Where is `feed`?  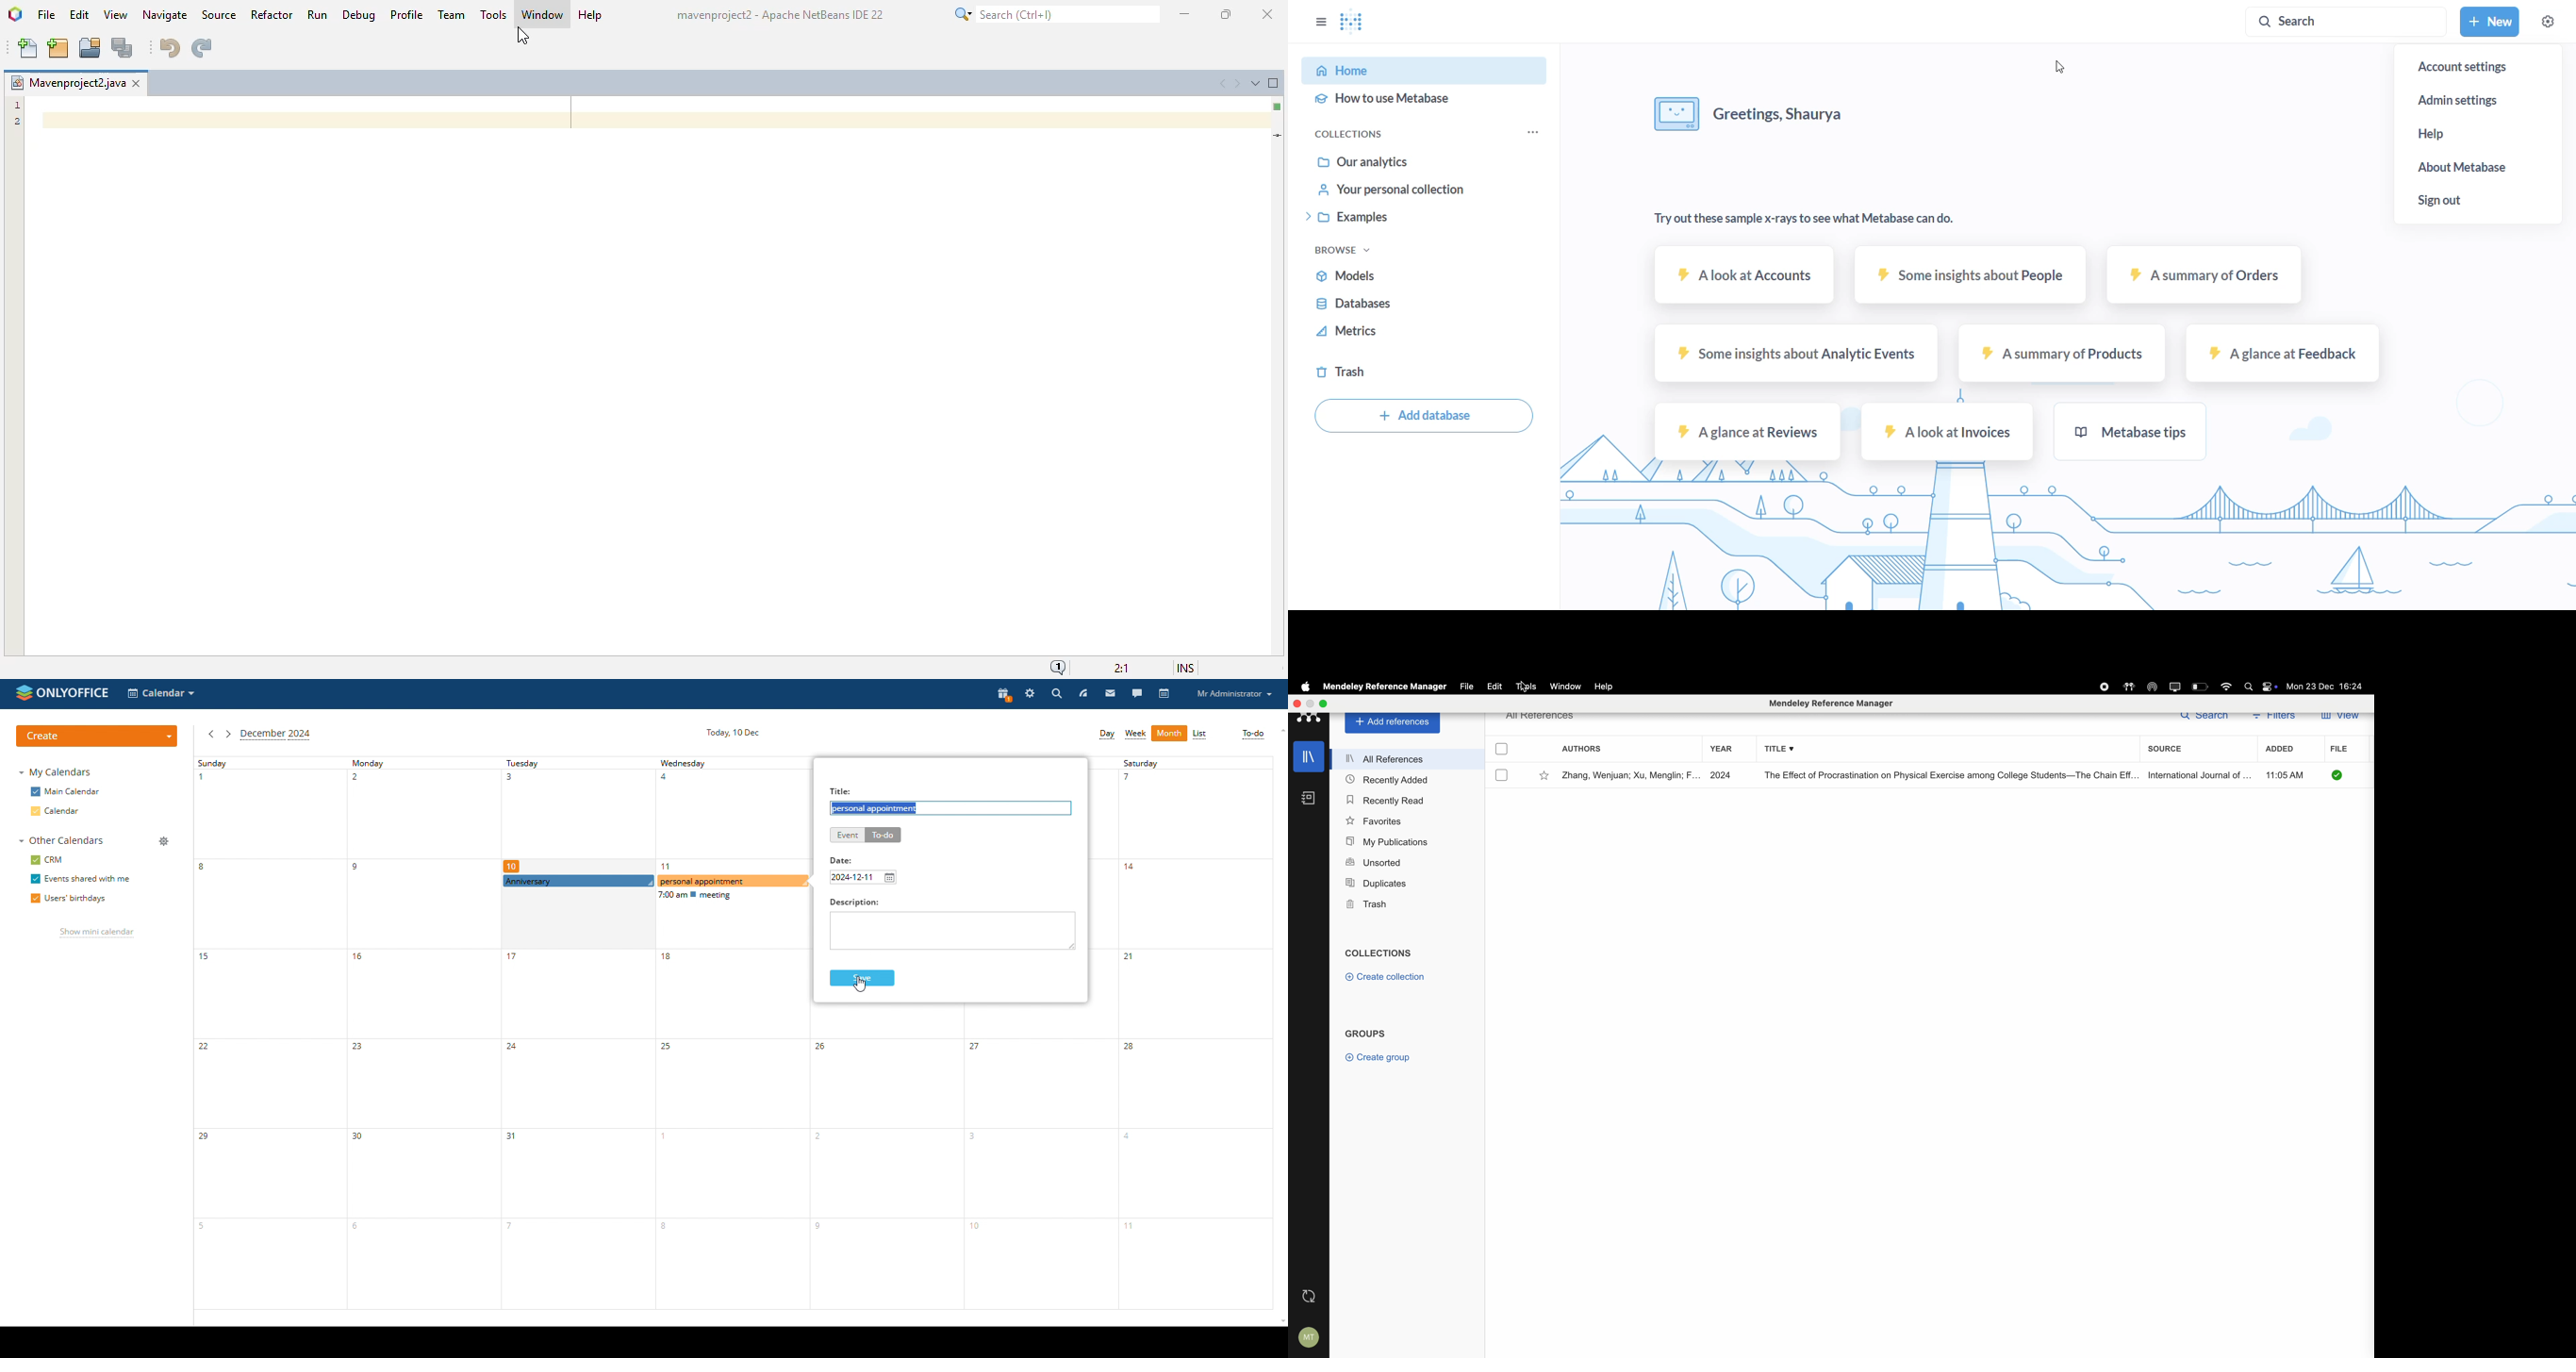
feed is located at coordinates (1082, 694).